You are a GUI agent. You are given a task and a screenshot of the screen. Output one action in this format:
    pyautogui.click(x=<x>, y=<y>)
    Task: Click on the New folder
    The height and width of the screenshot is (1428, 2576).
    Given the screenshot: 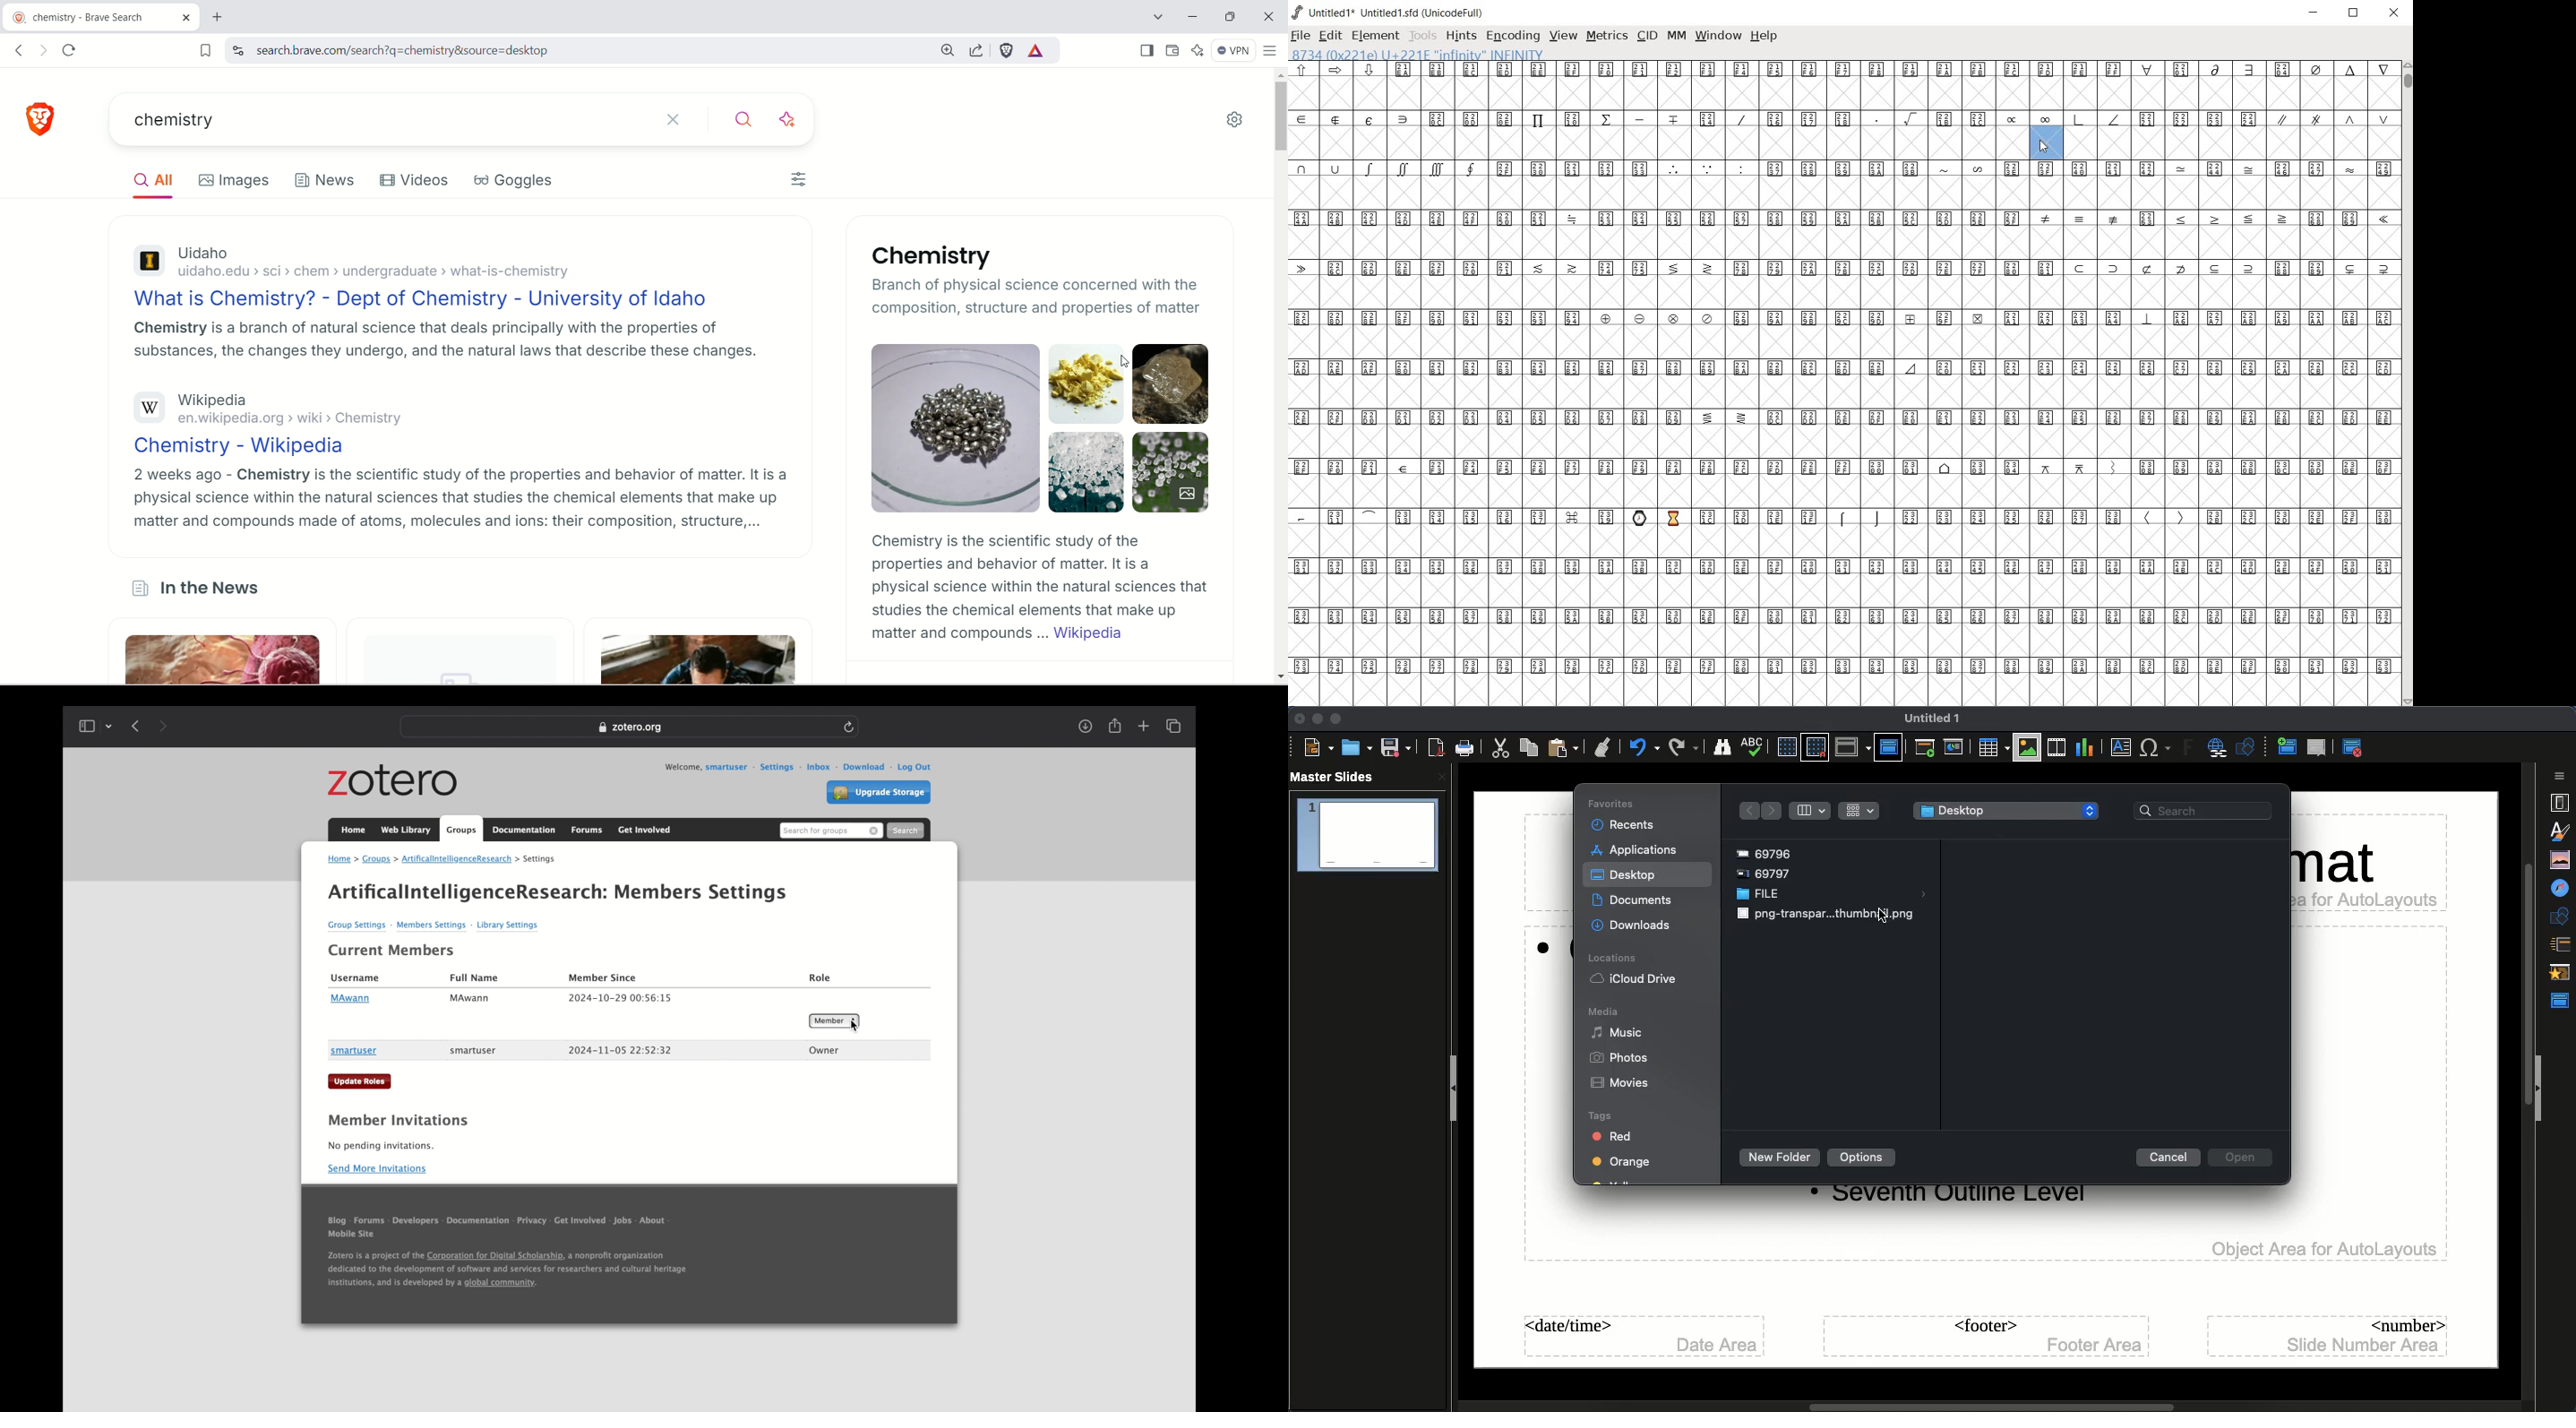 What is the action you would take?
    pyautogui.click(x=1776, y=1158)
    